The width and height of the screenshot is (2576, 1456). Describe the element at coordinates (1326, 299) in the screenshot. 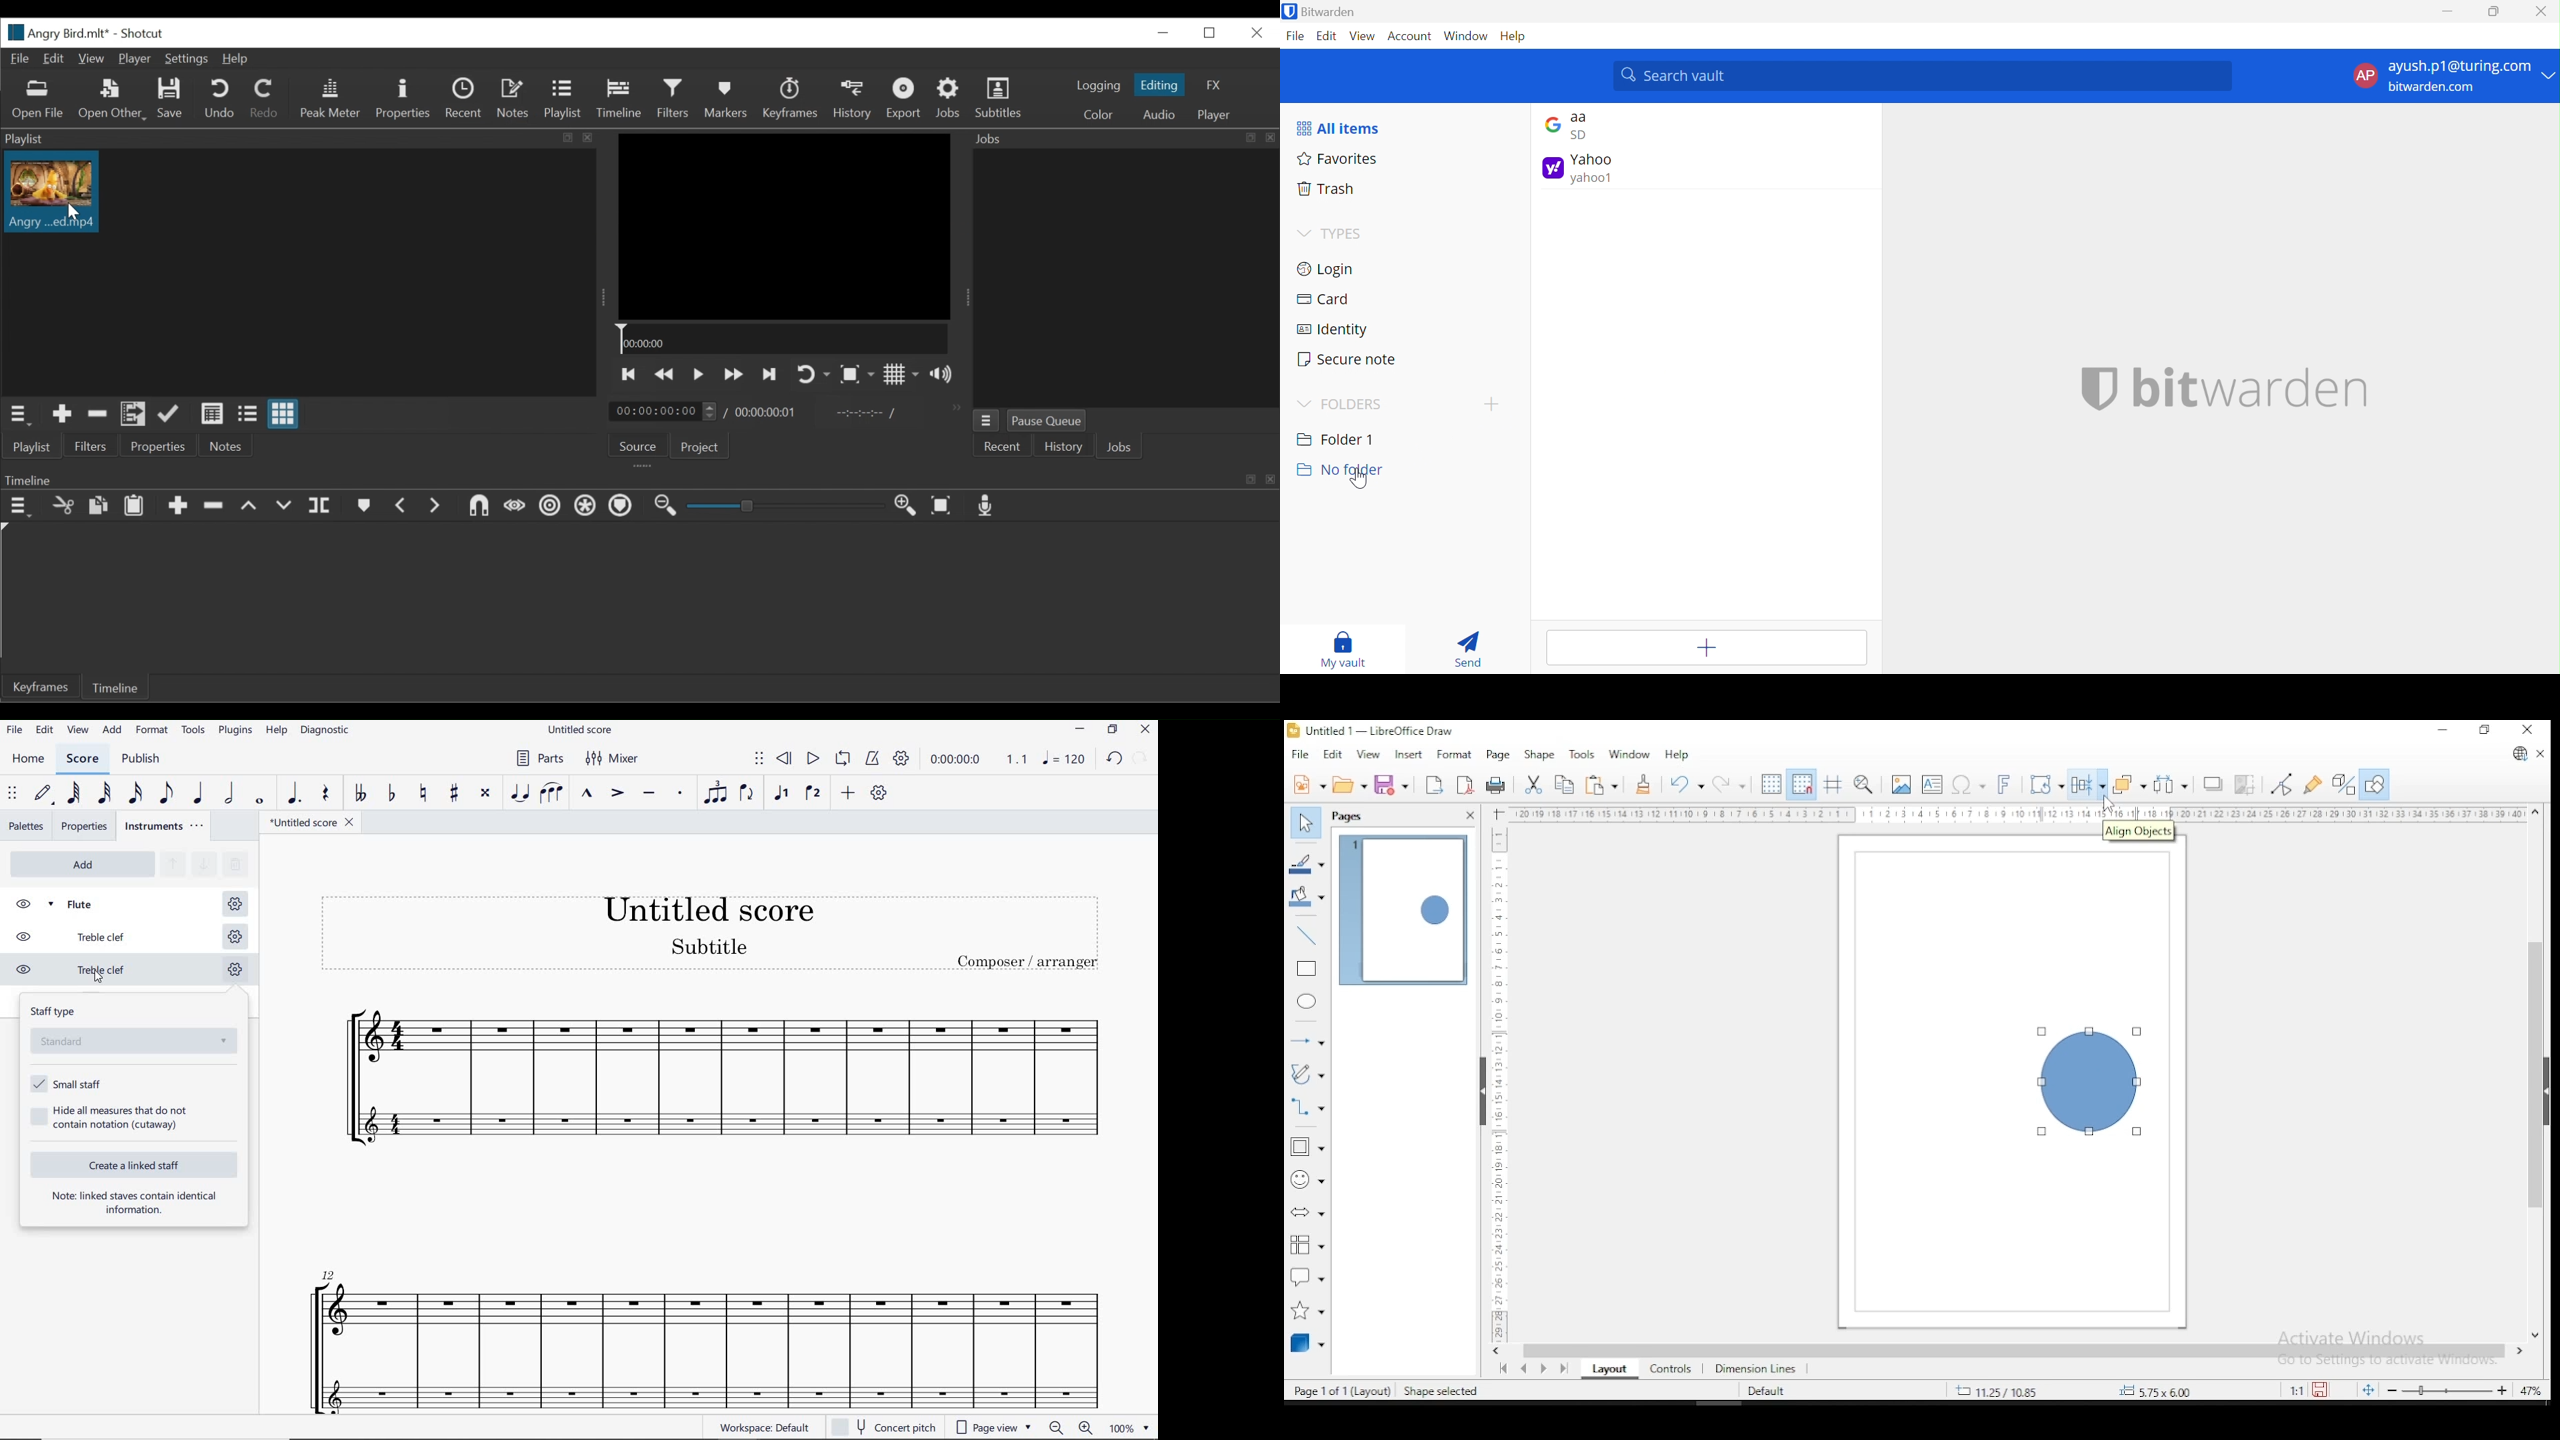

I see `Card` at that location.